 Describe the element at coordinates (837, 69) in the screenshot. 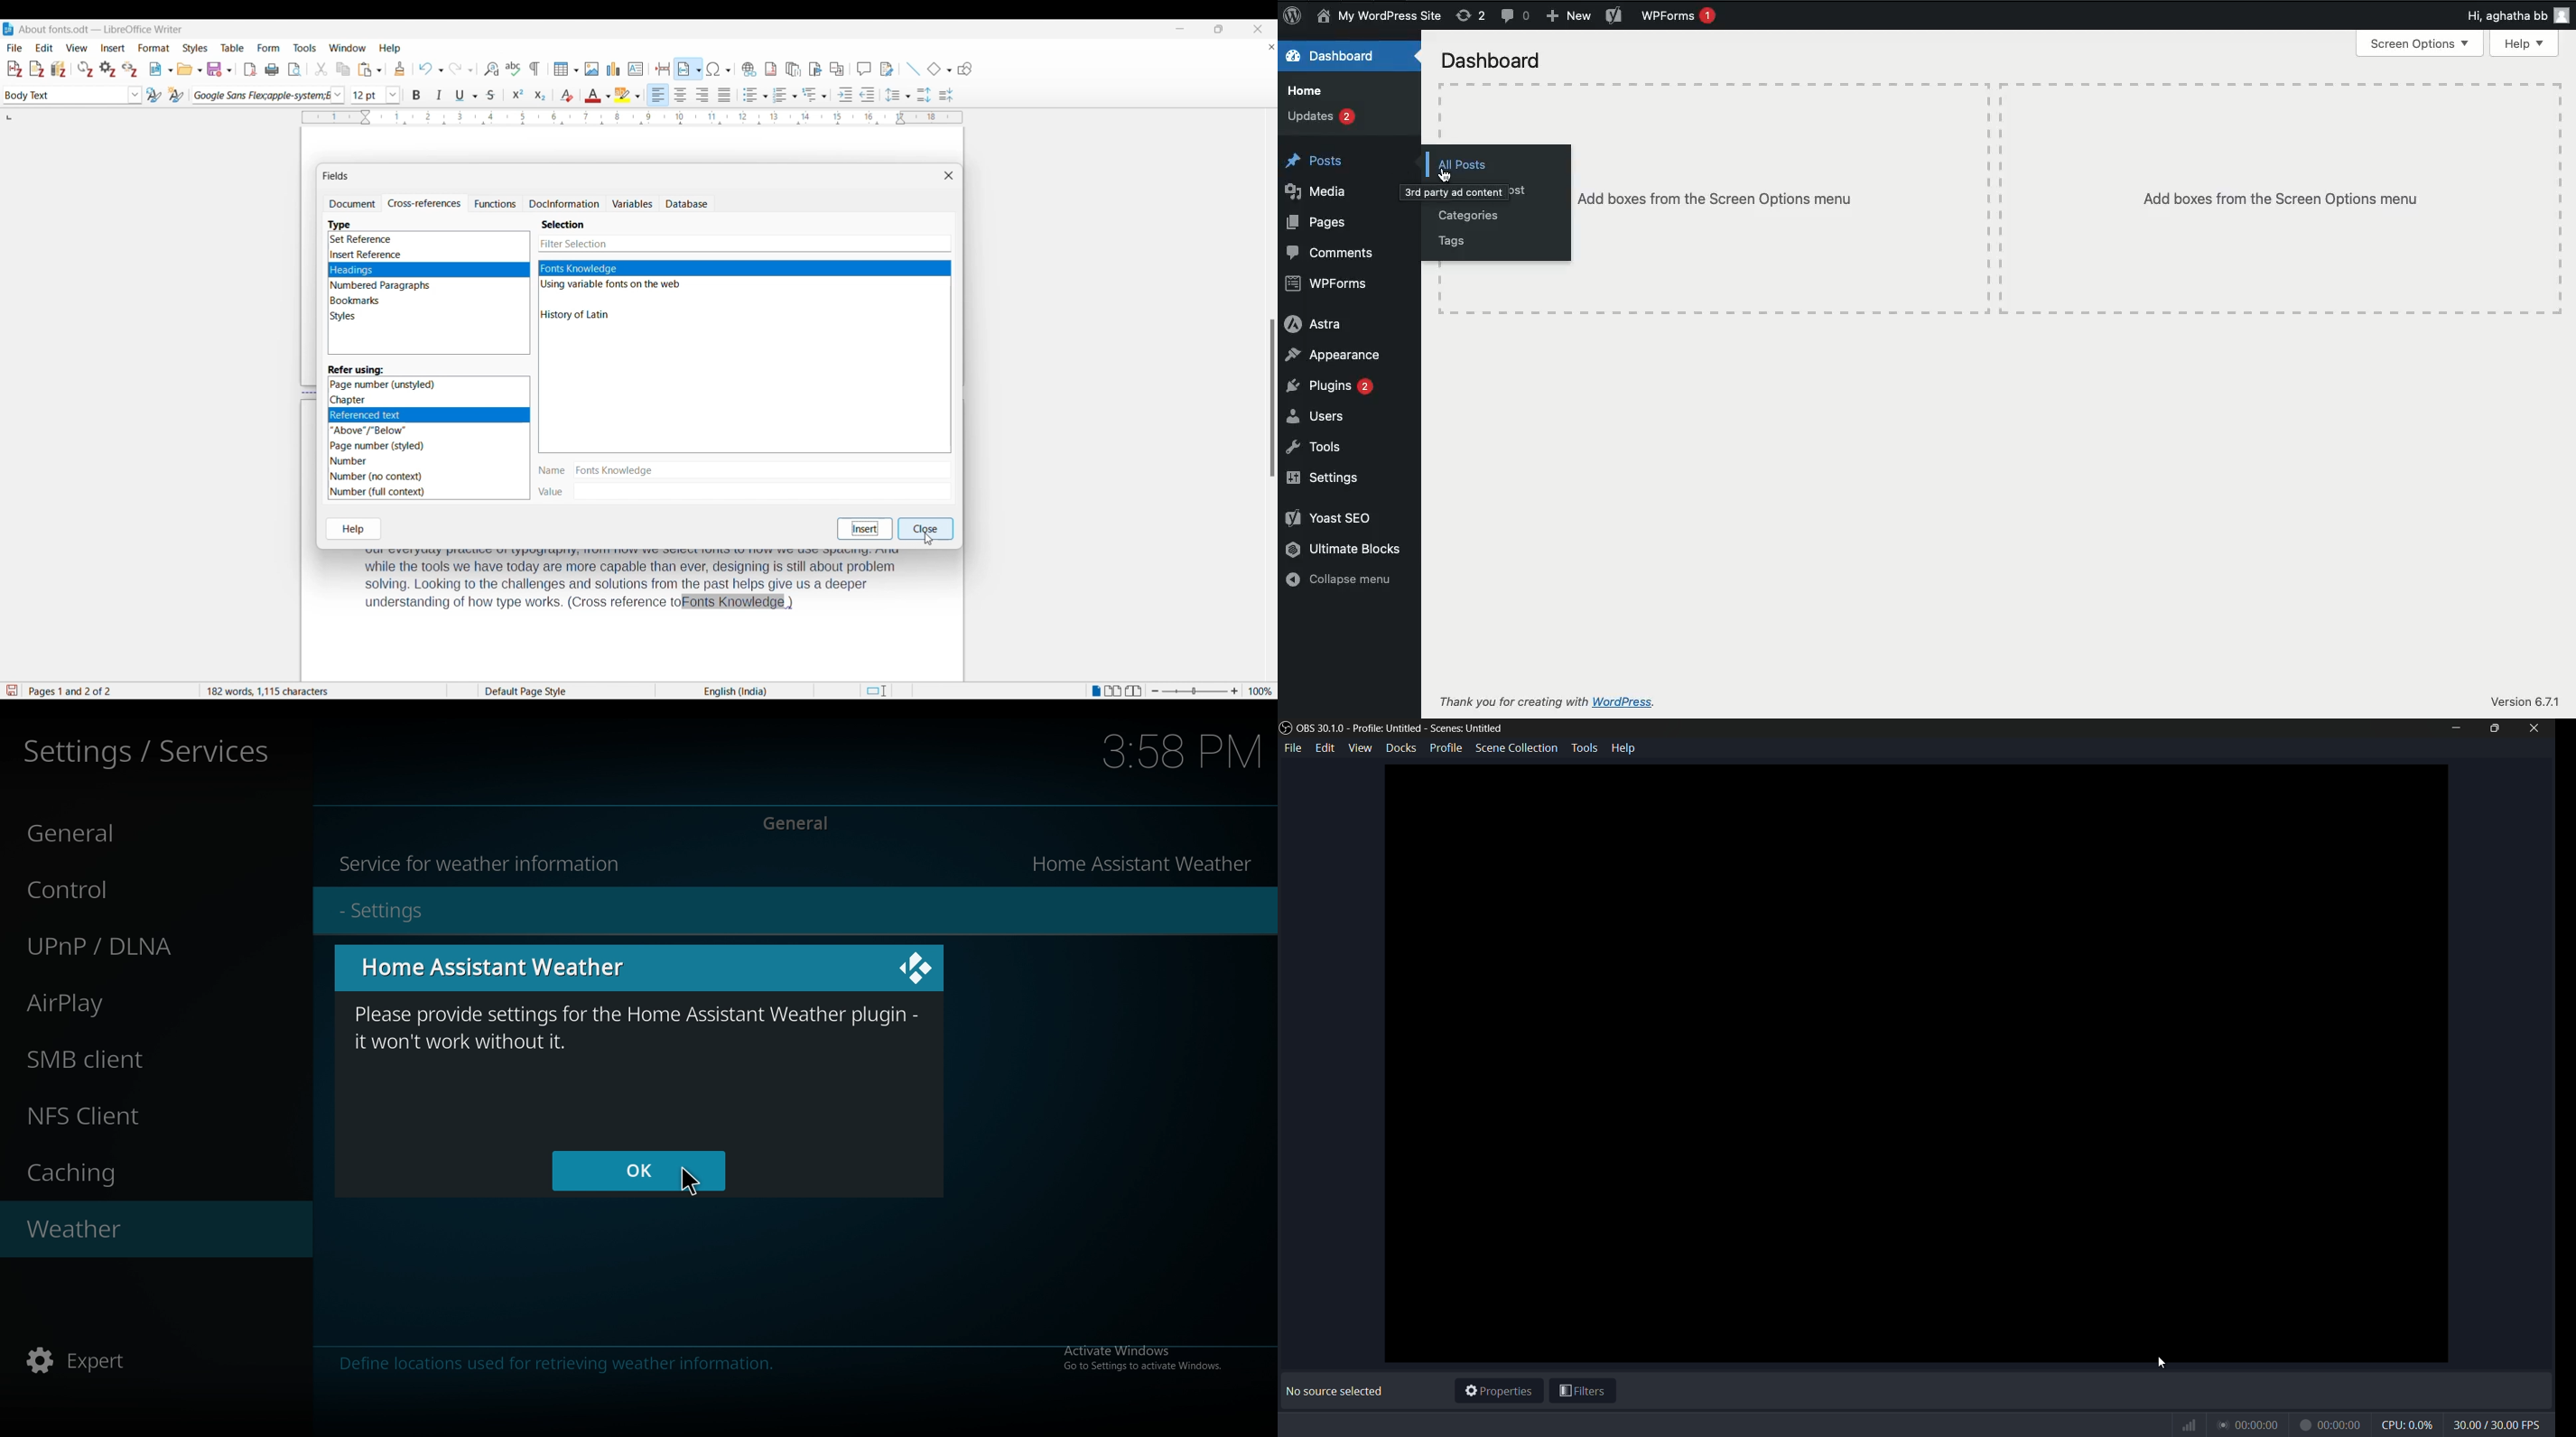

I see `Insert cross-reference` at that location.